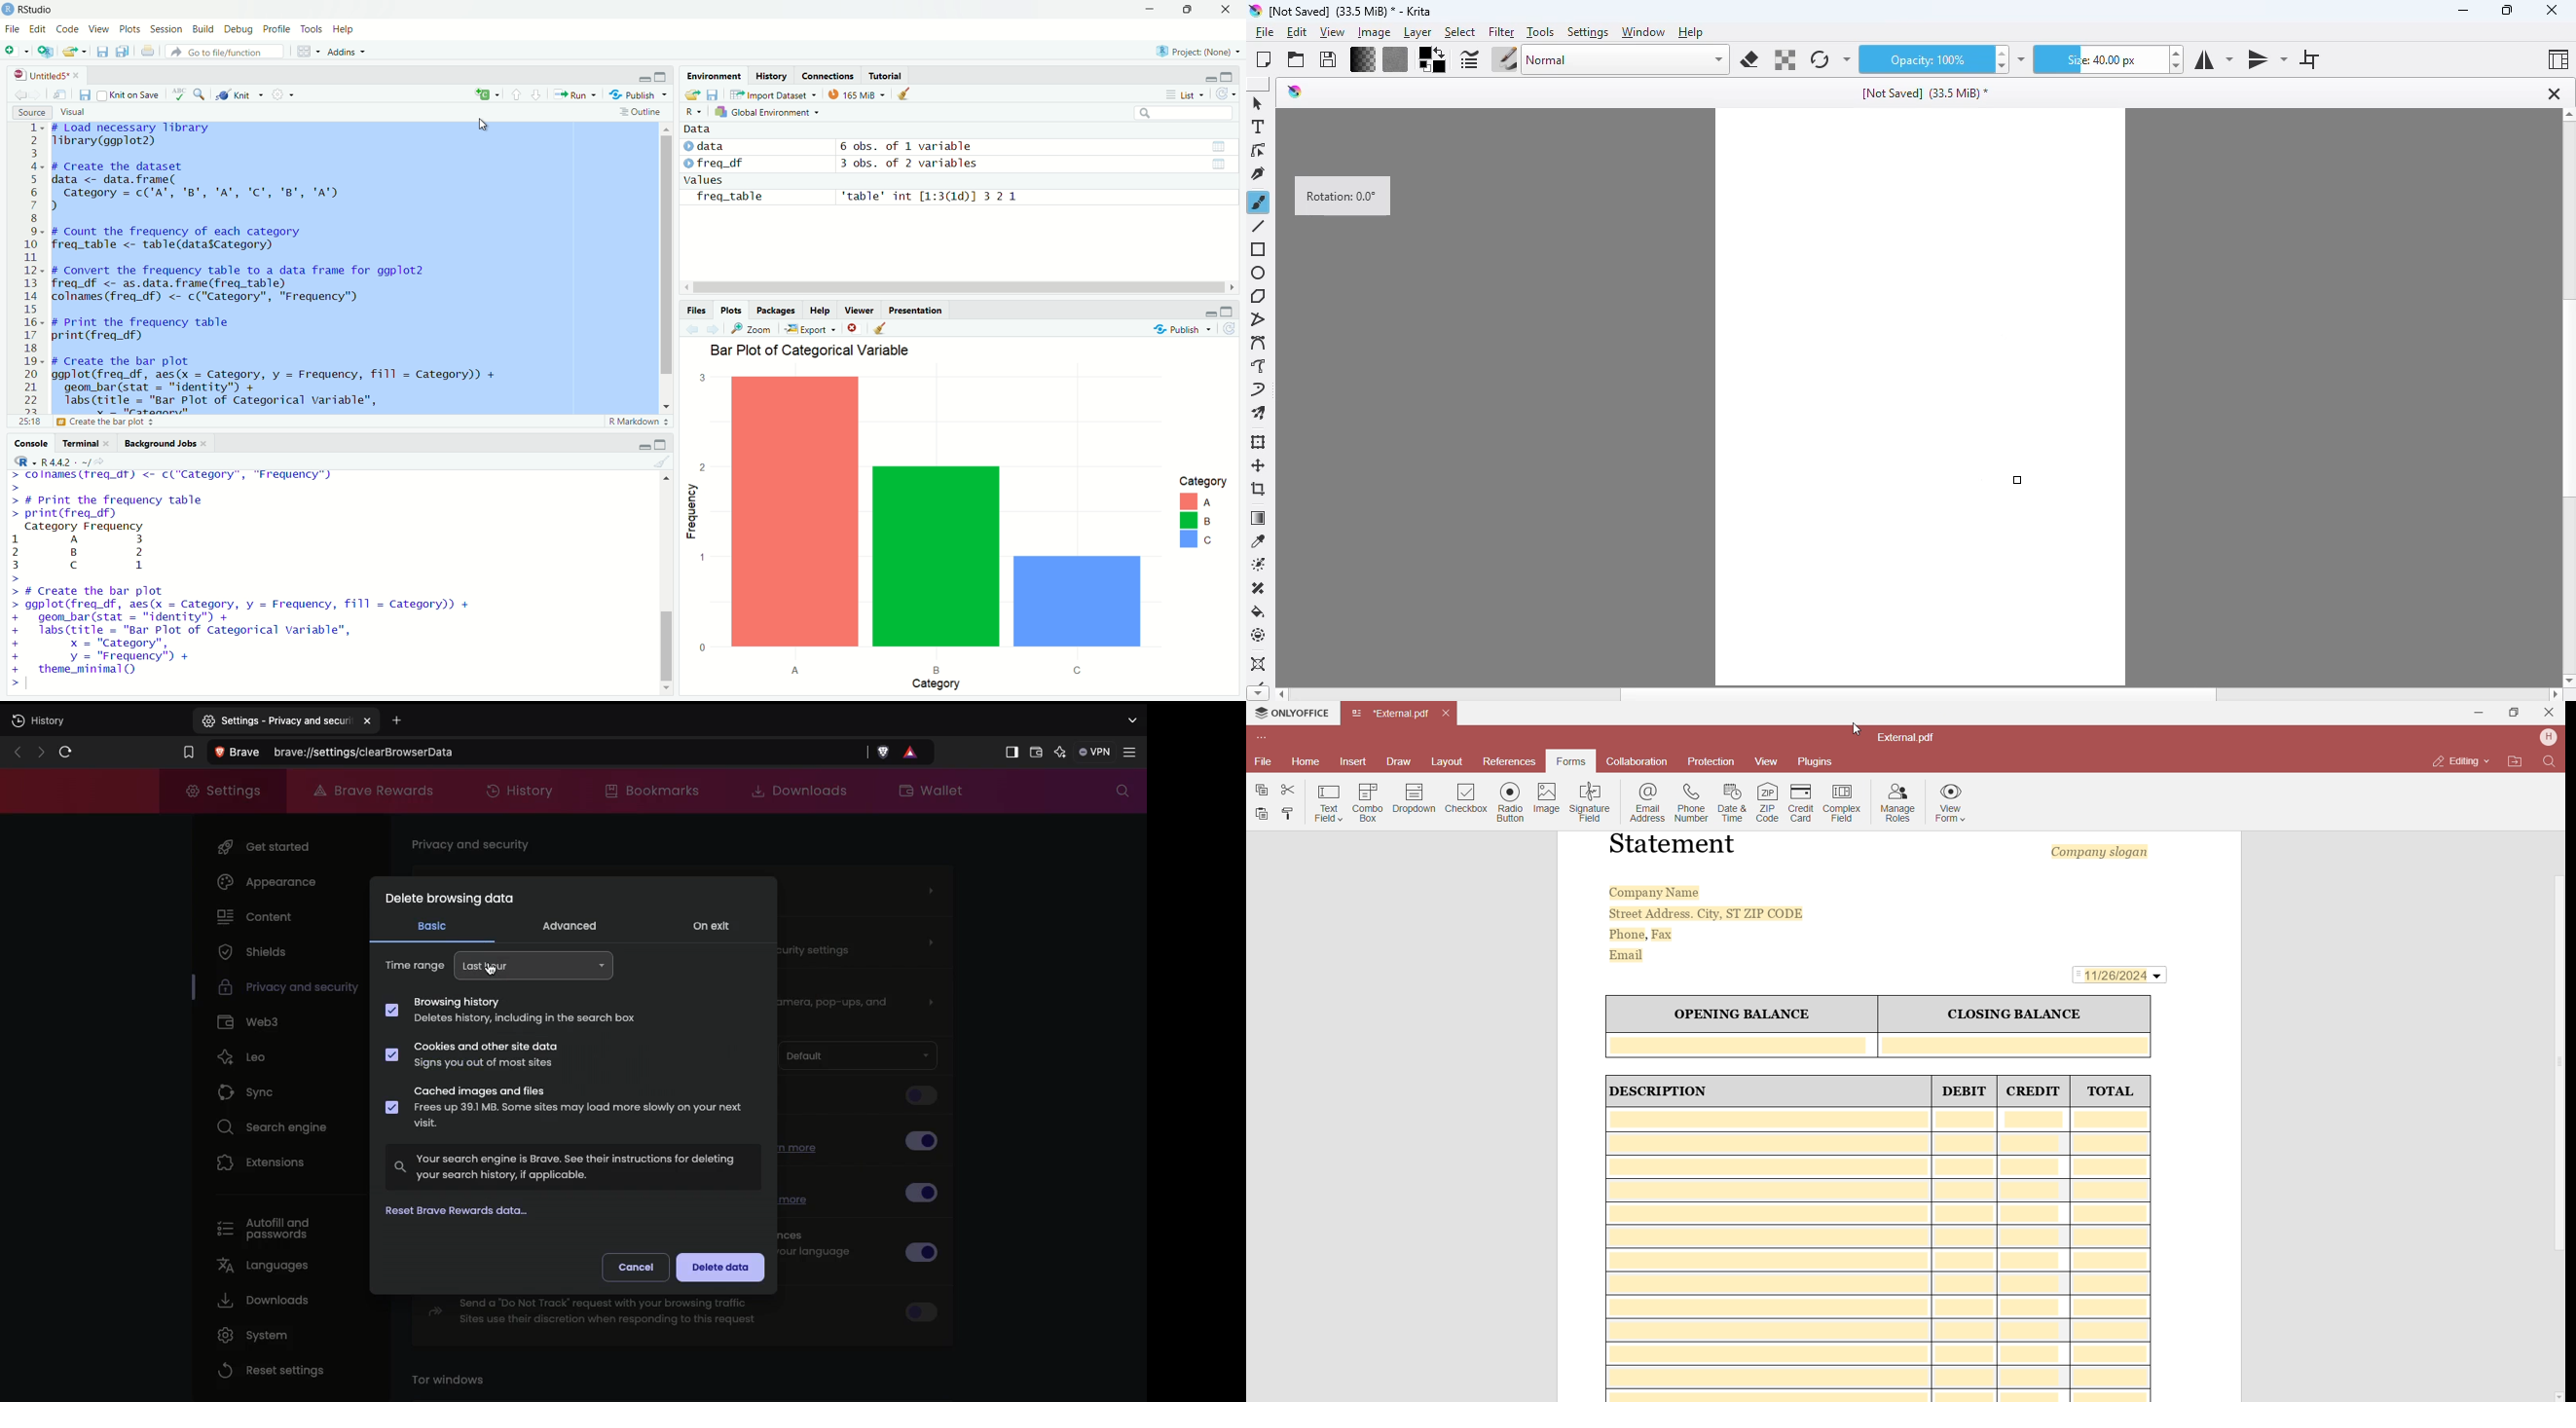 The image size is (2576, 1428). I want to click on close, so click(1228, 10).